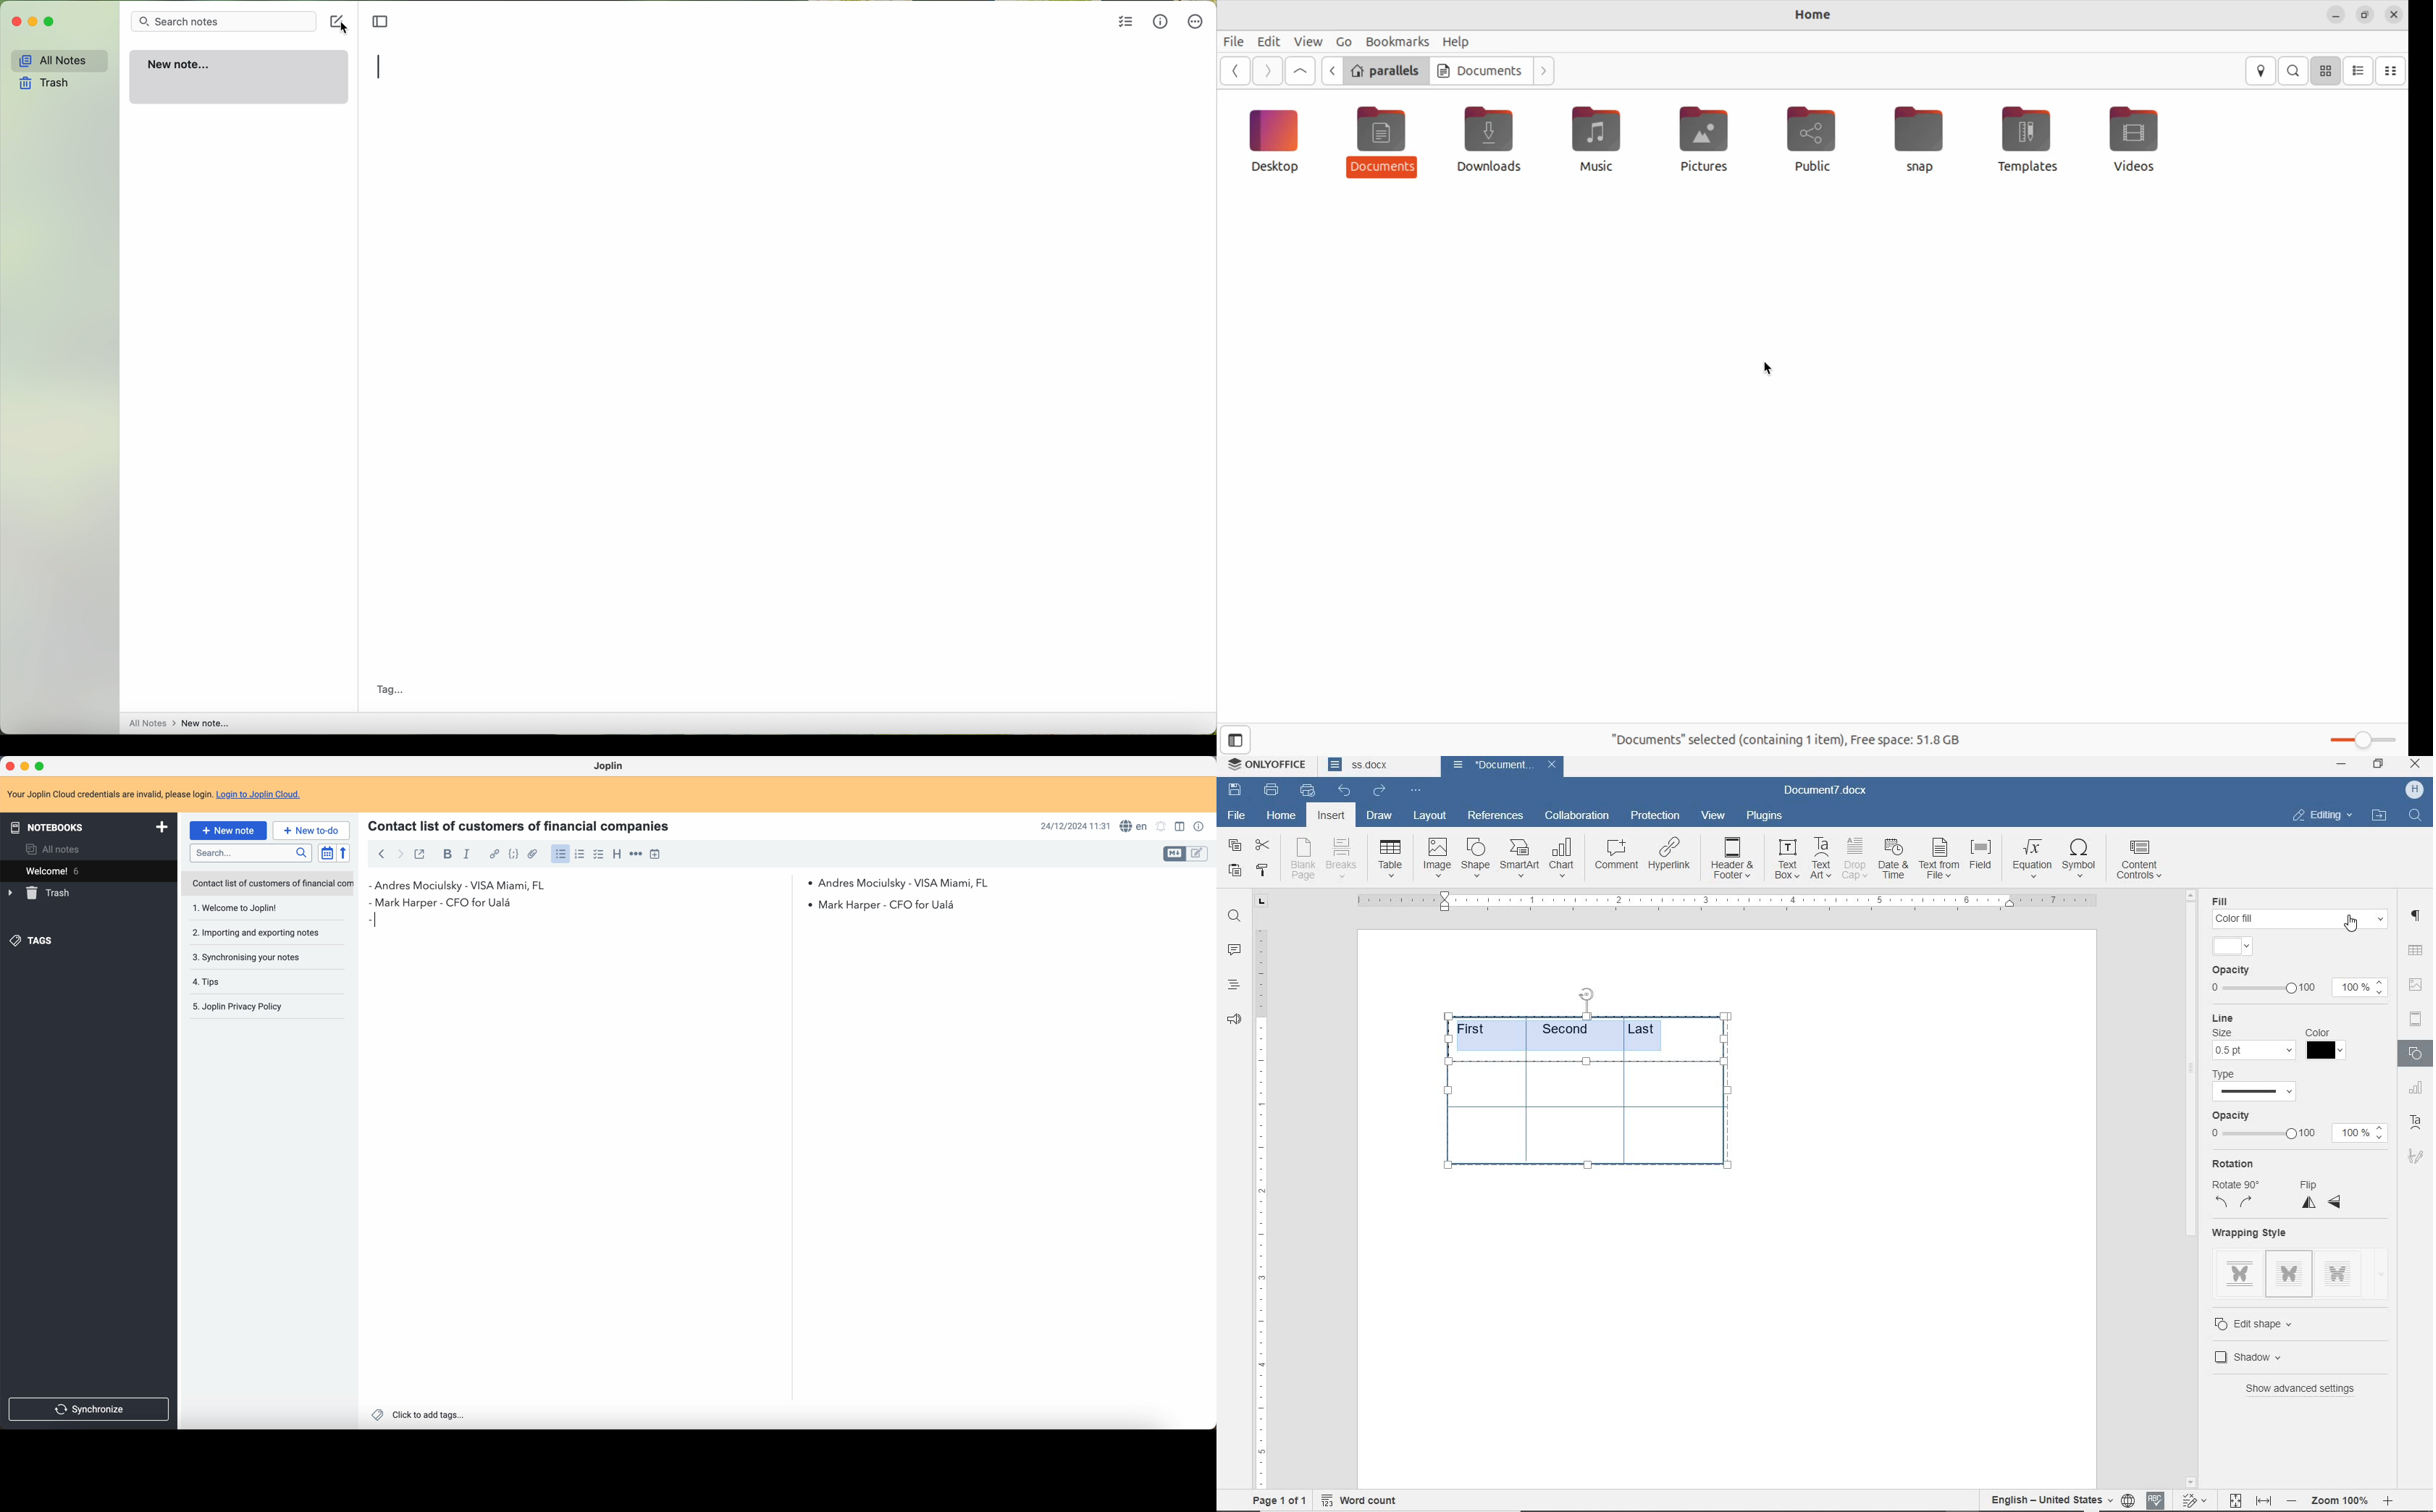  I want to click on 0.5 pt, so click(2255, 1052).